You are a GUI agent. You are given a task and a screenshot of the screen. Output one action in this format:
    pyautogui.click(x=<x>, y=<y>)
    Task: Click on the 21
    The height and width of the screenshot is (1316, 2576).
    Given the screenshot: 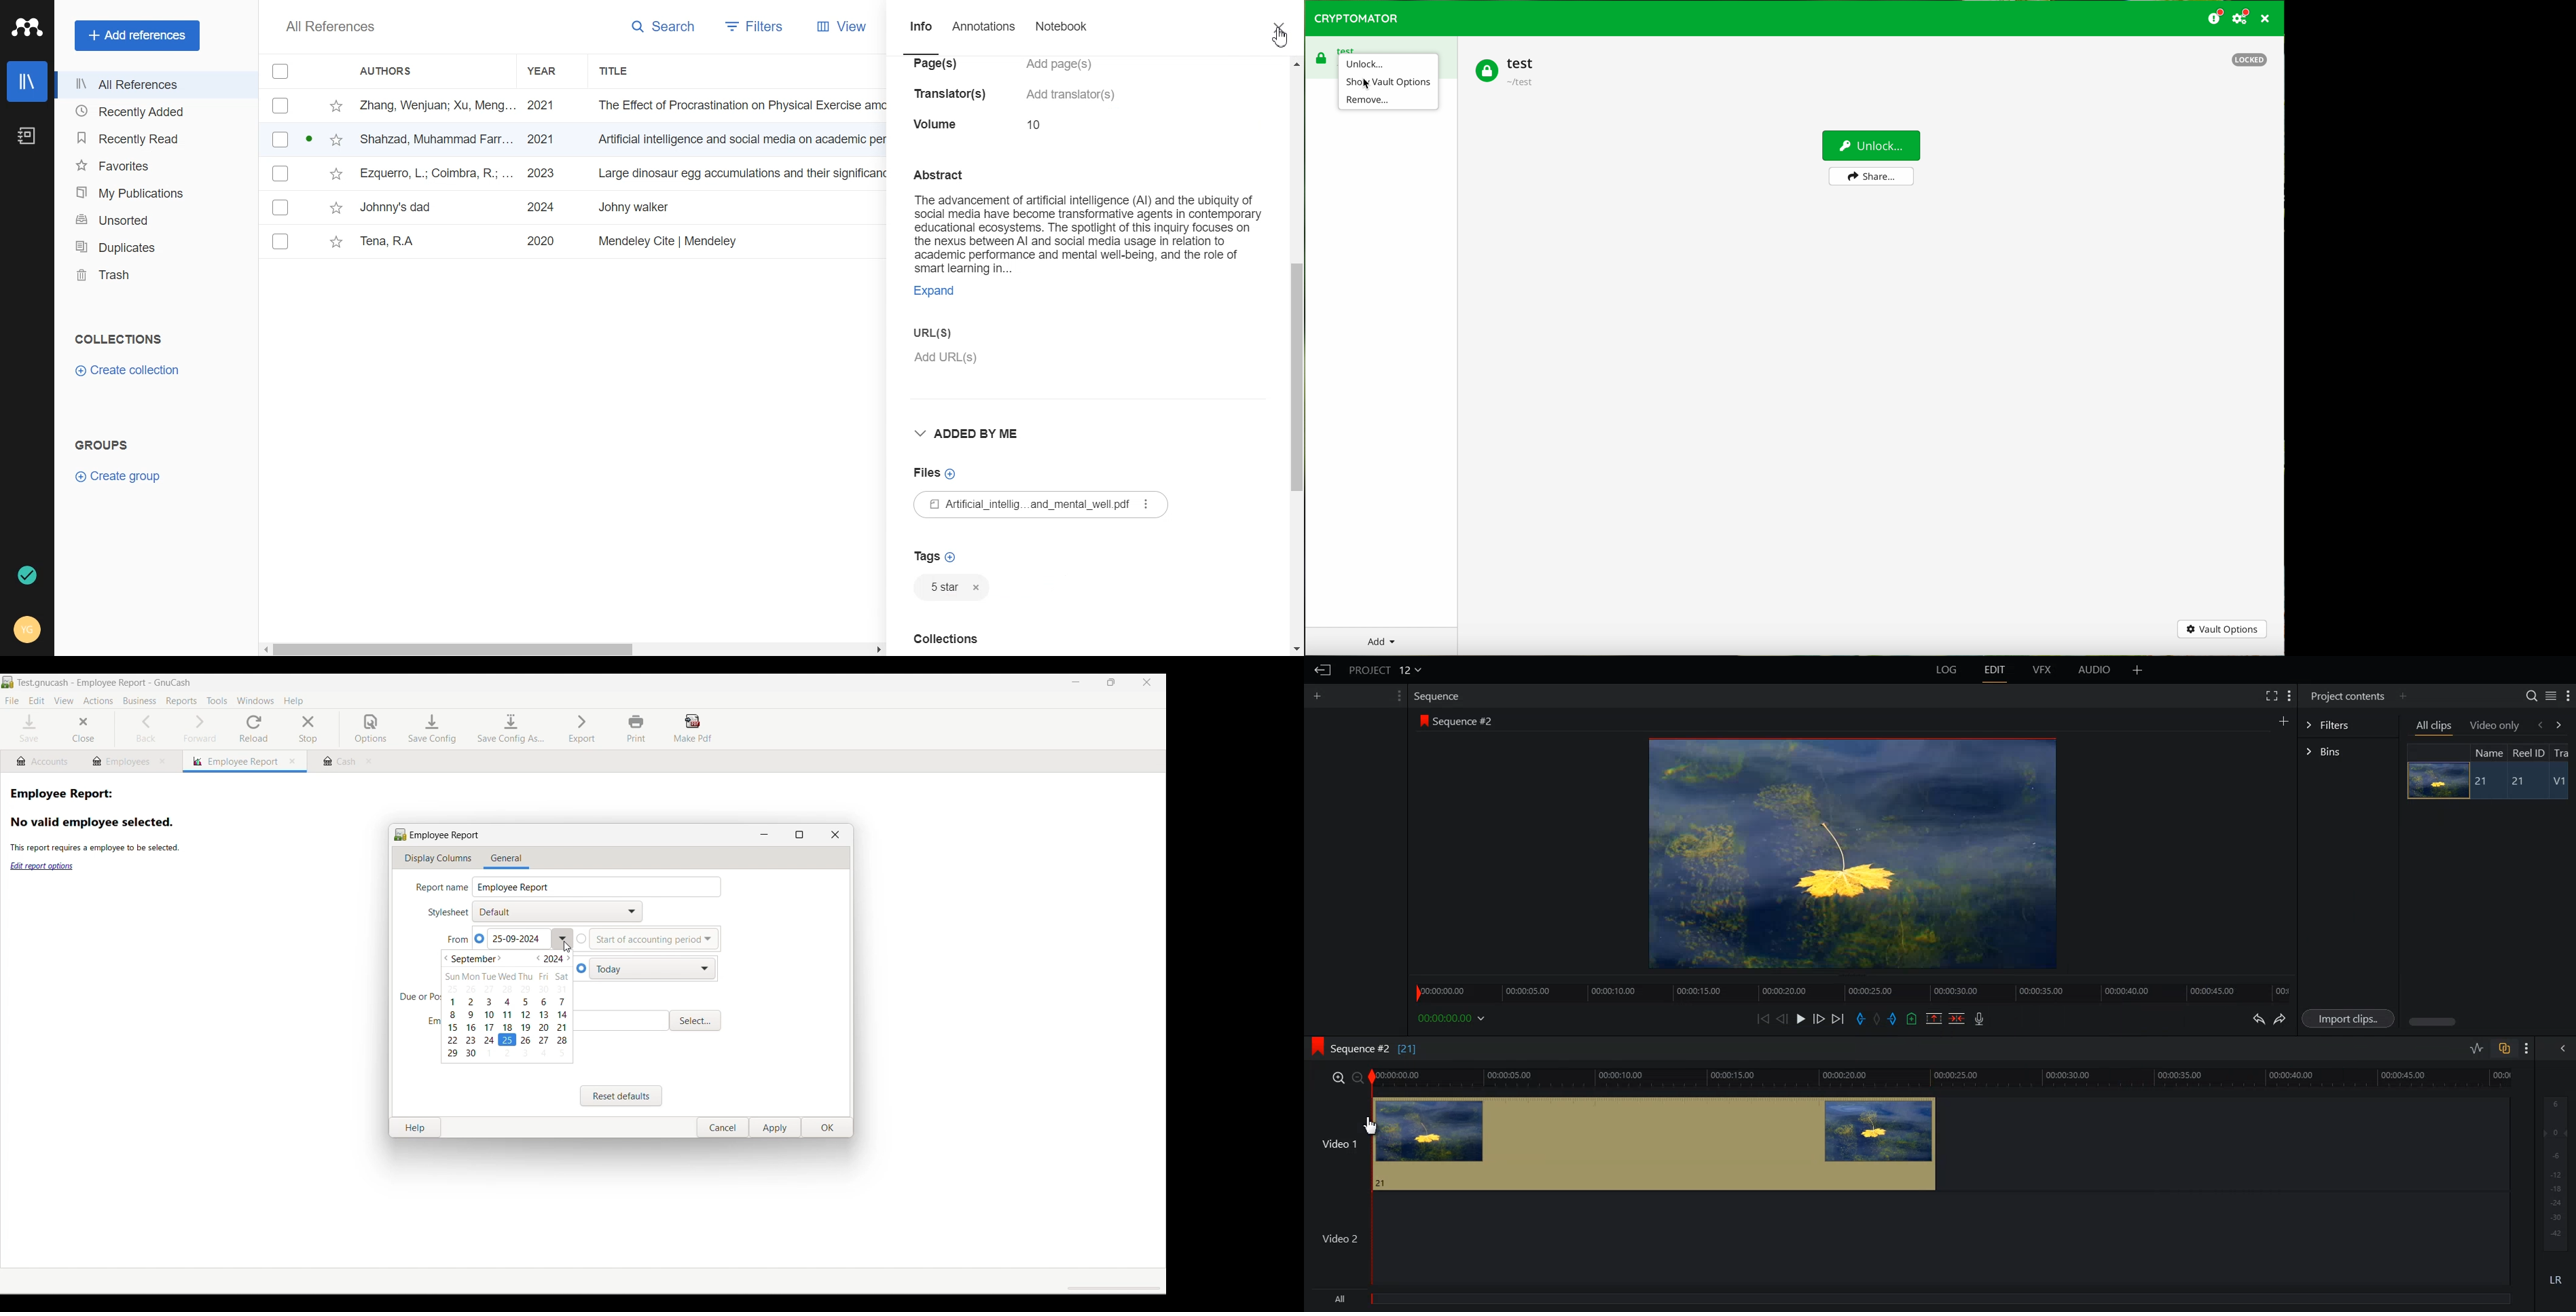 What is the action you would take?
    pyautogui.click(x=2483, y=781)
    